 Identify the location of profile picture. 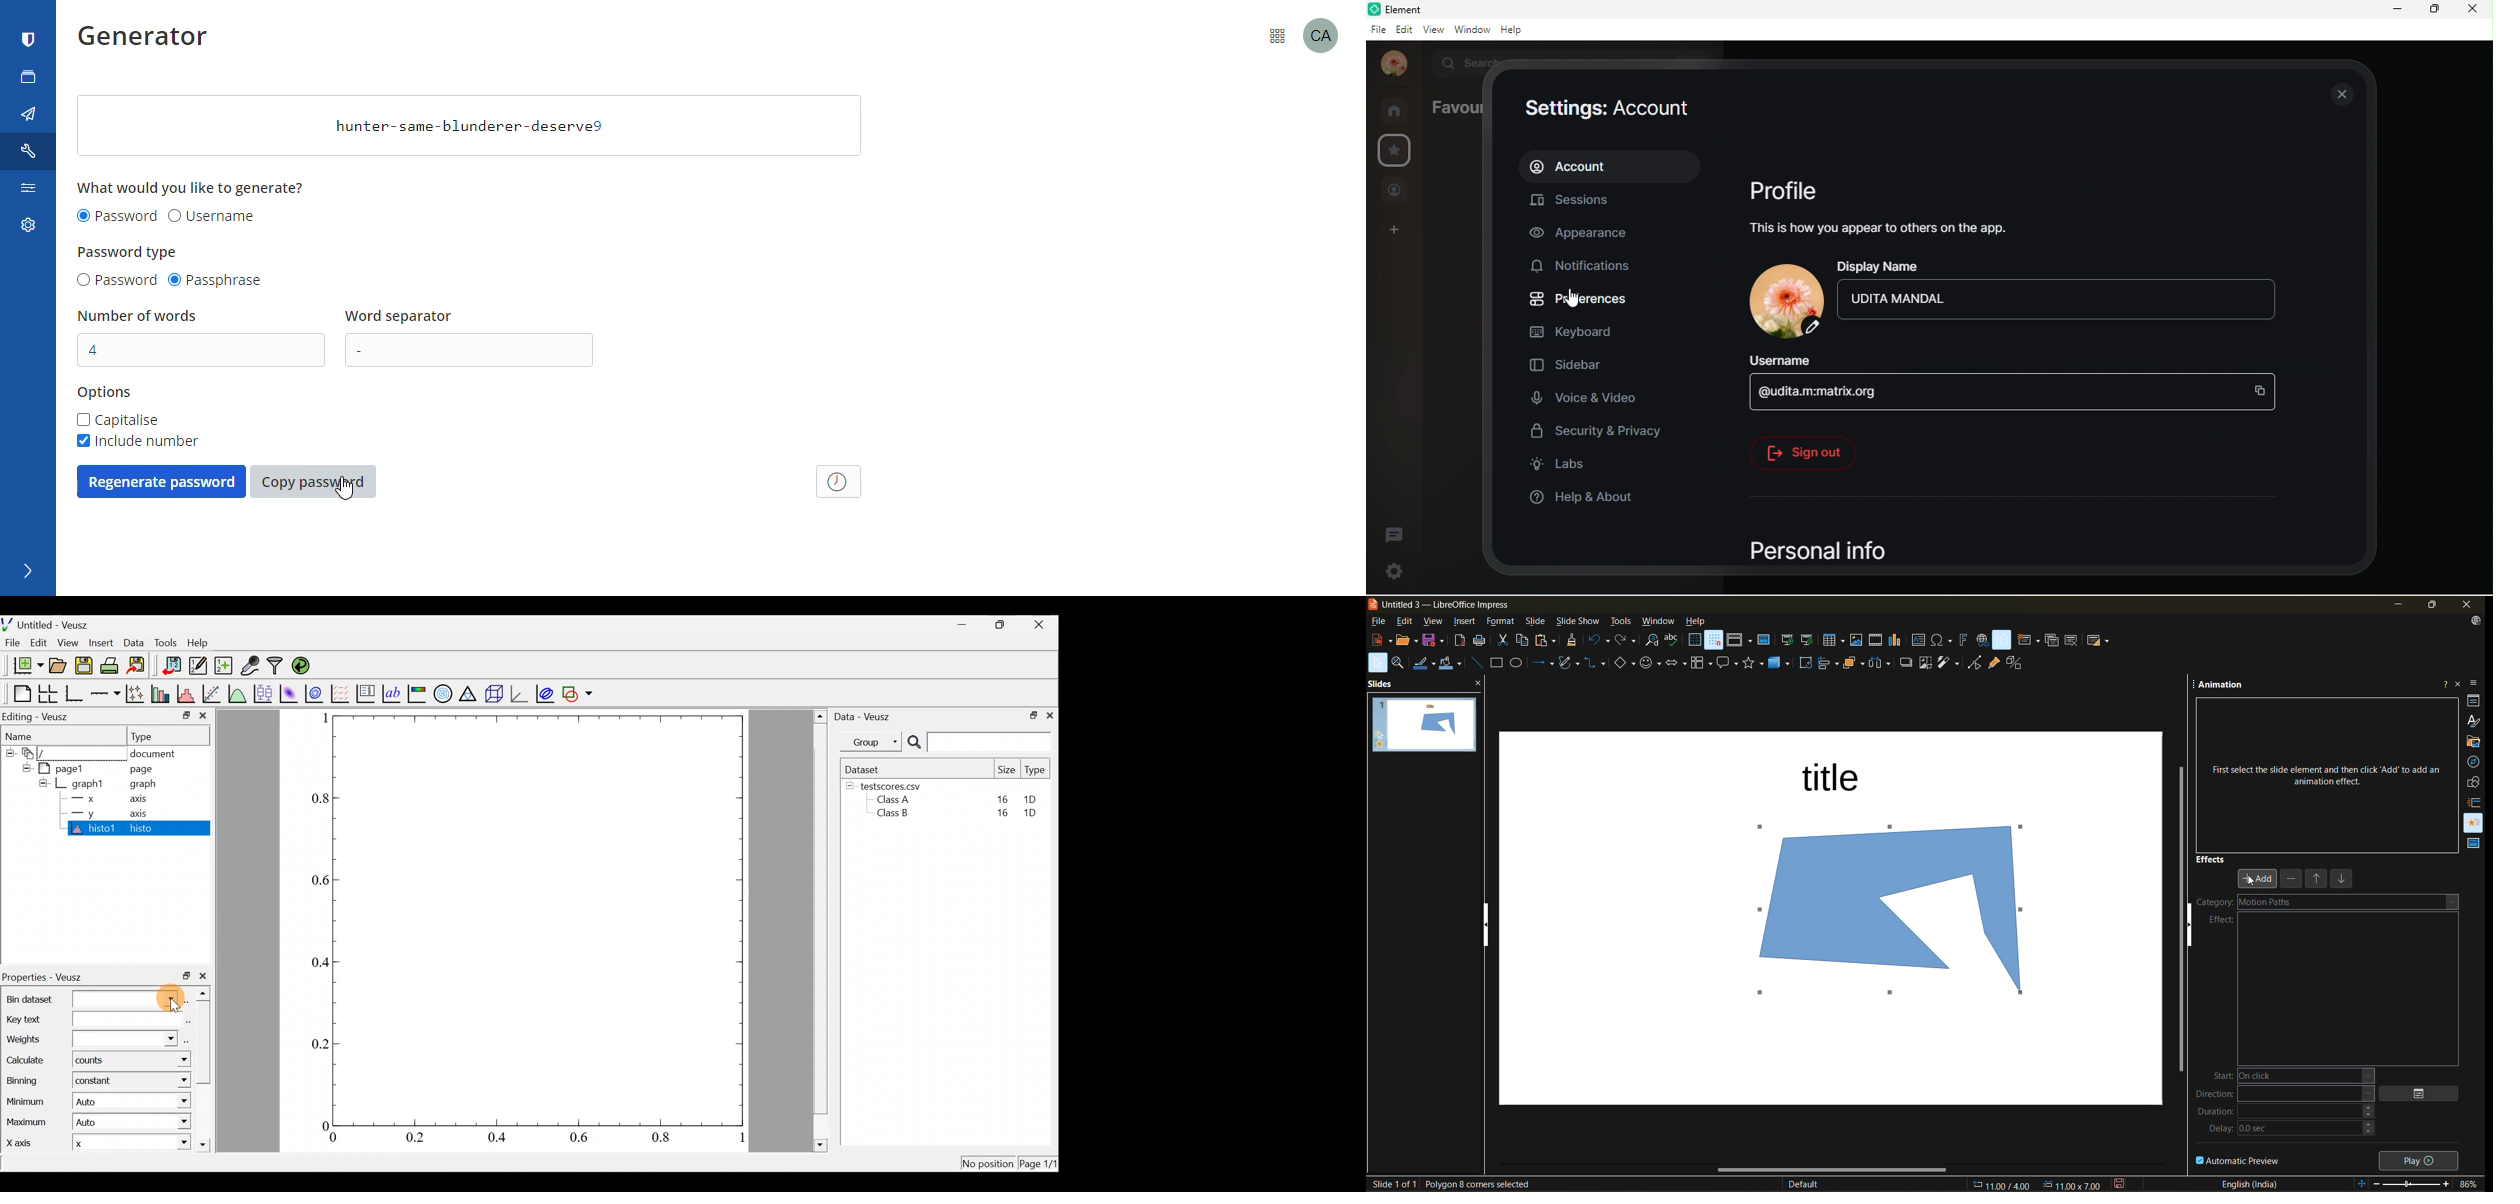
(1328, 34).